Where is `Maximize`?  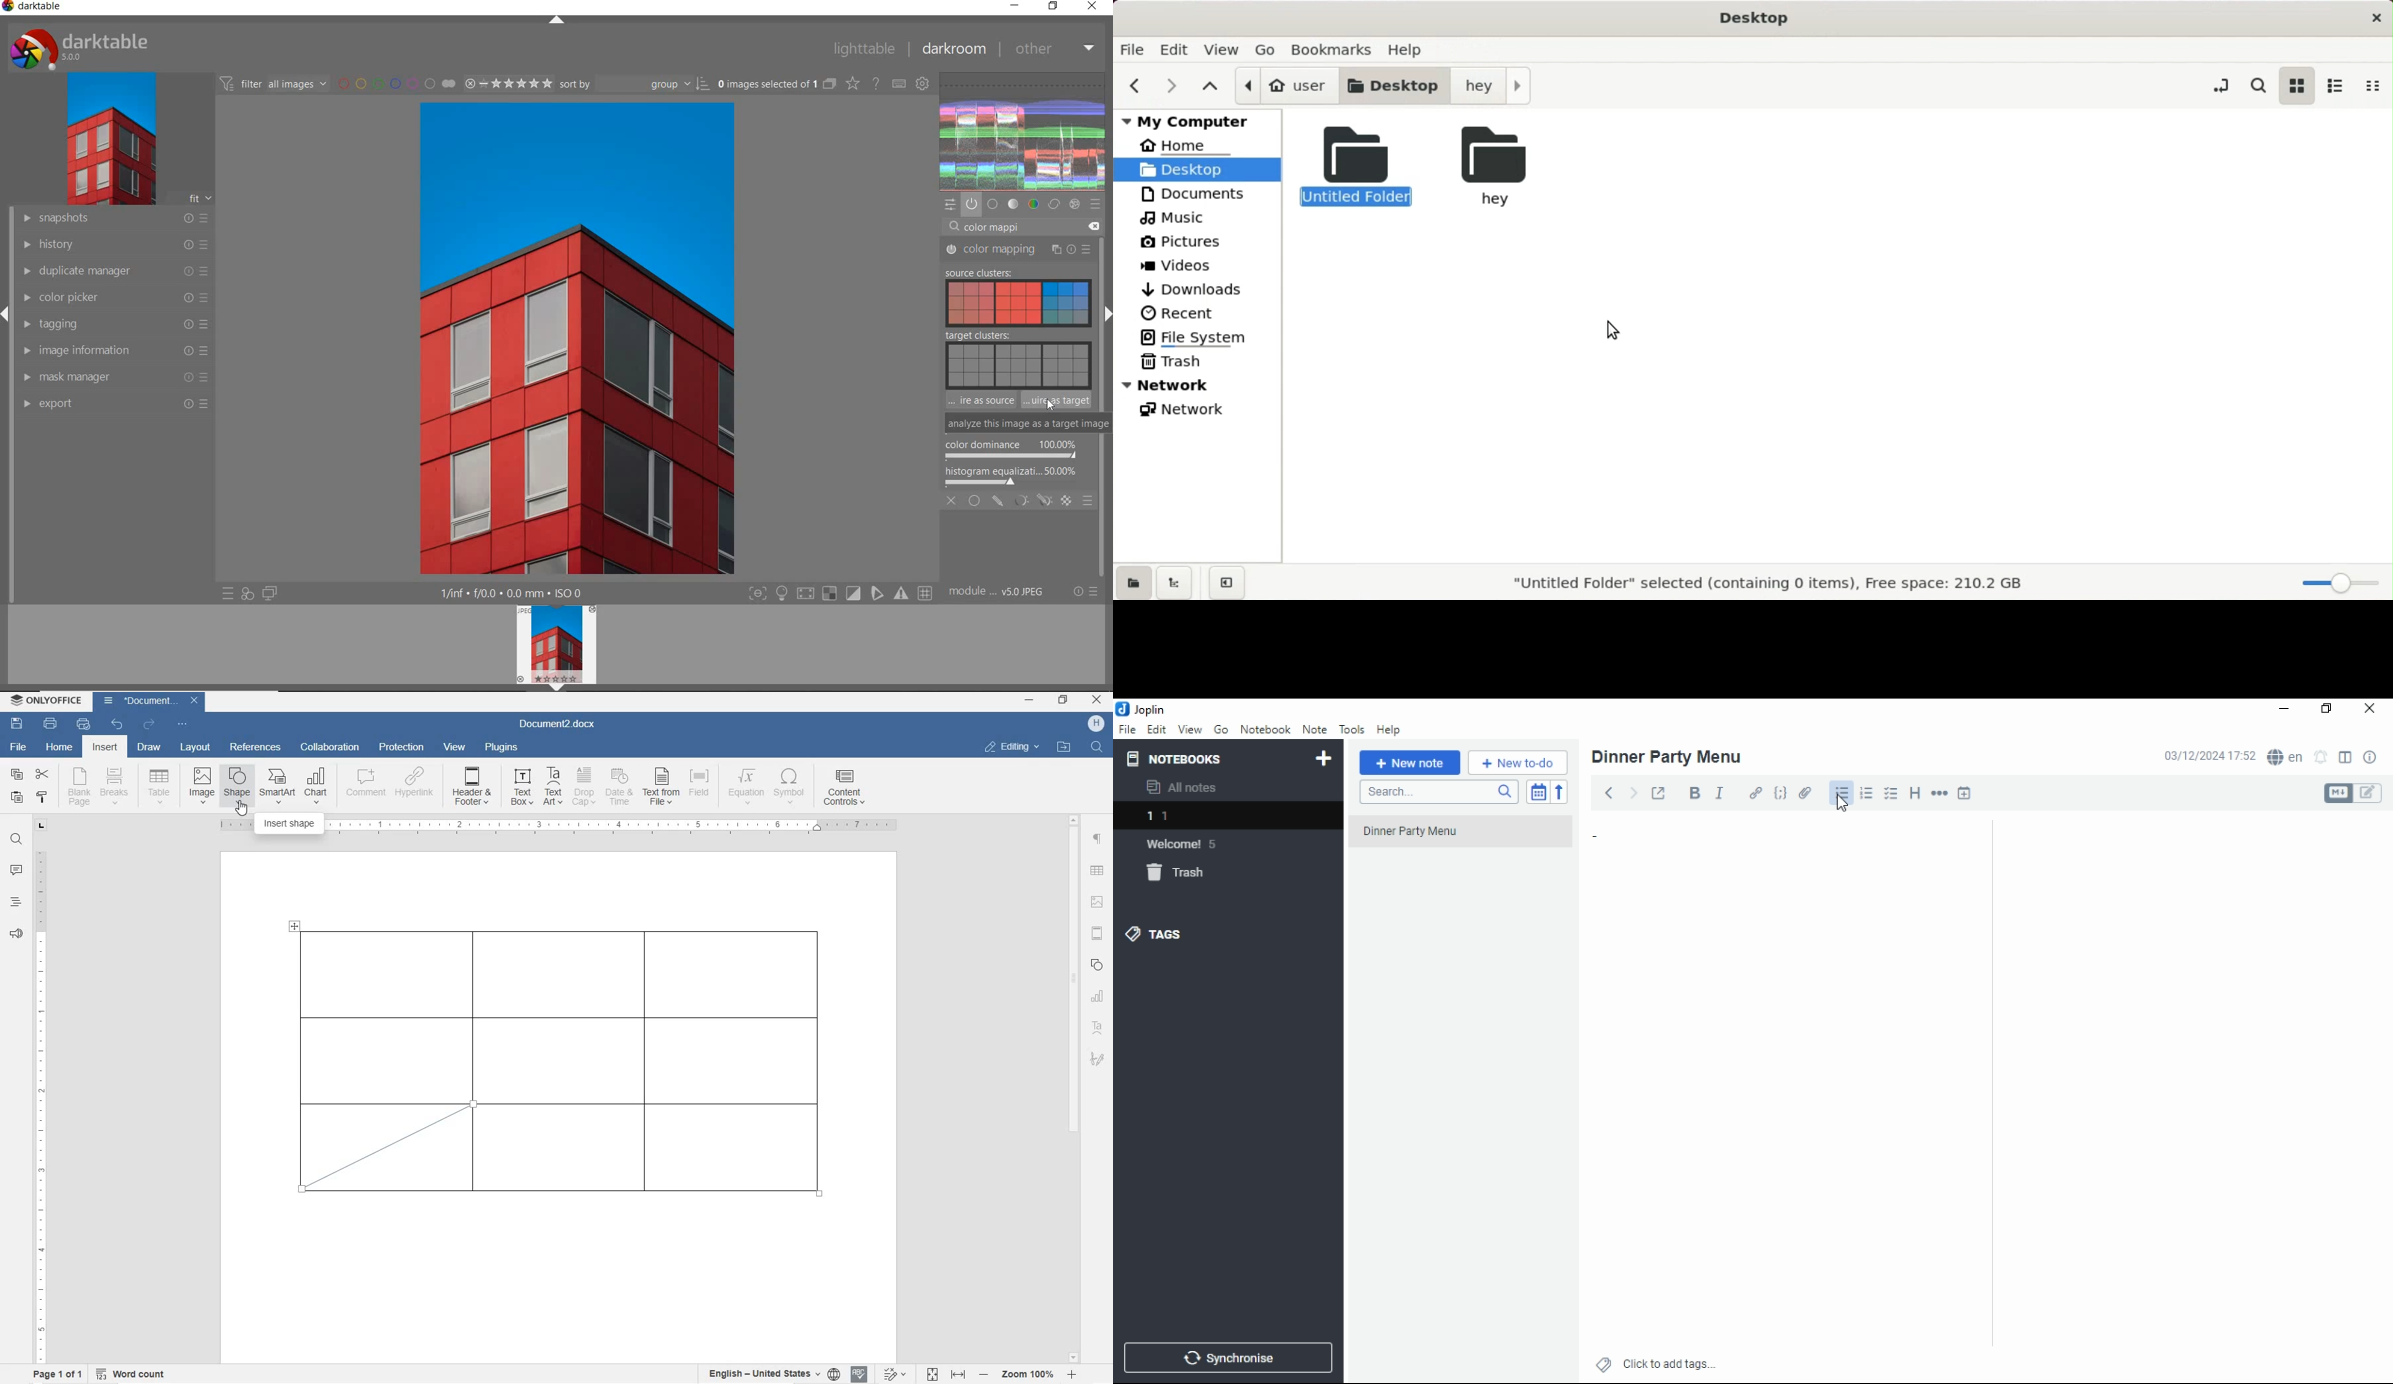
Maximize is located at coordinates (2327, 710).